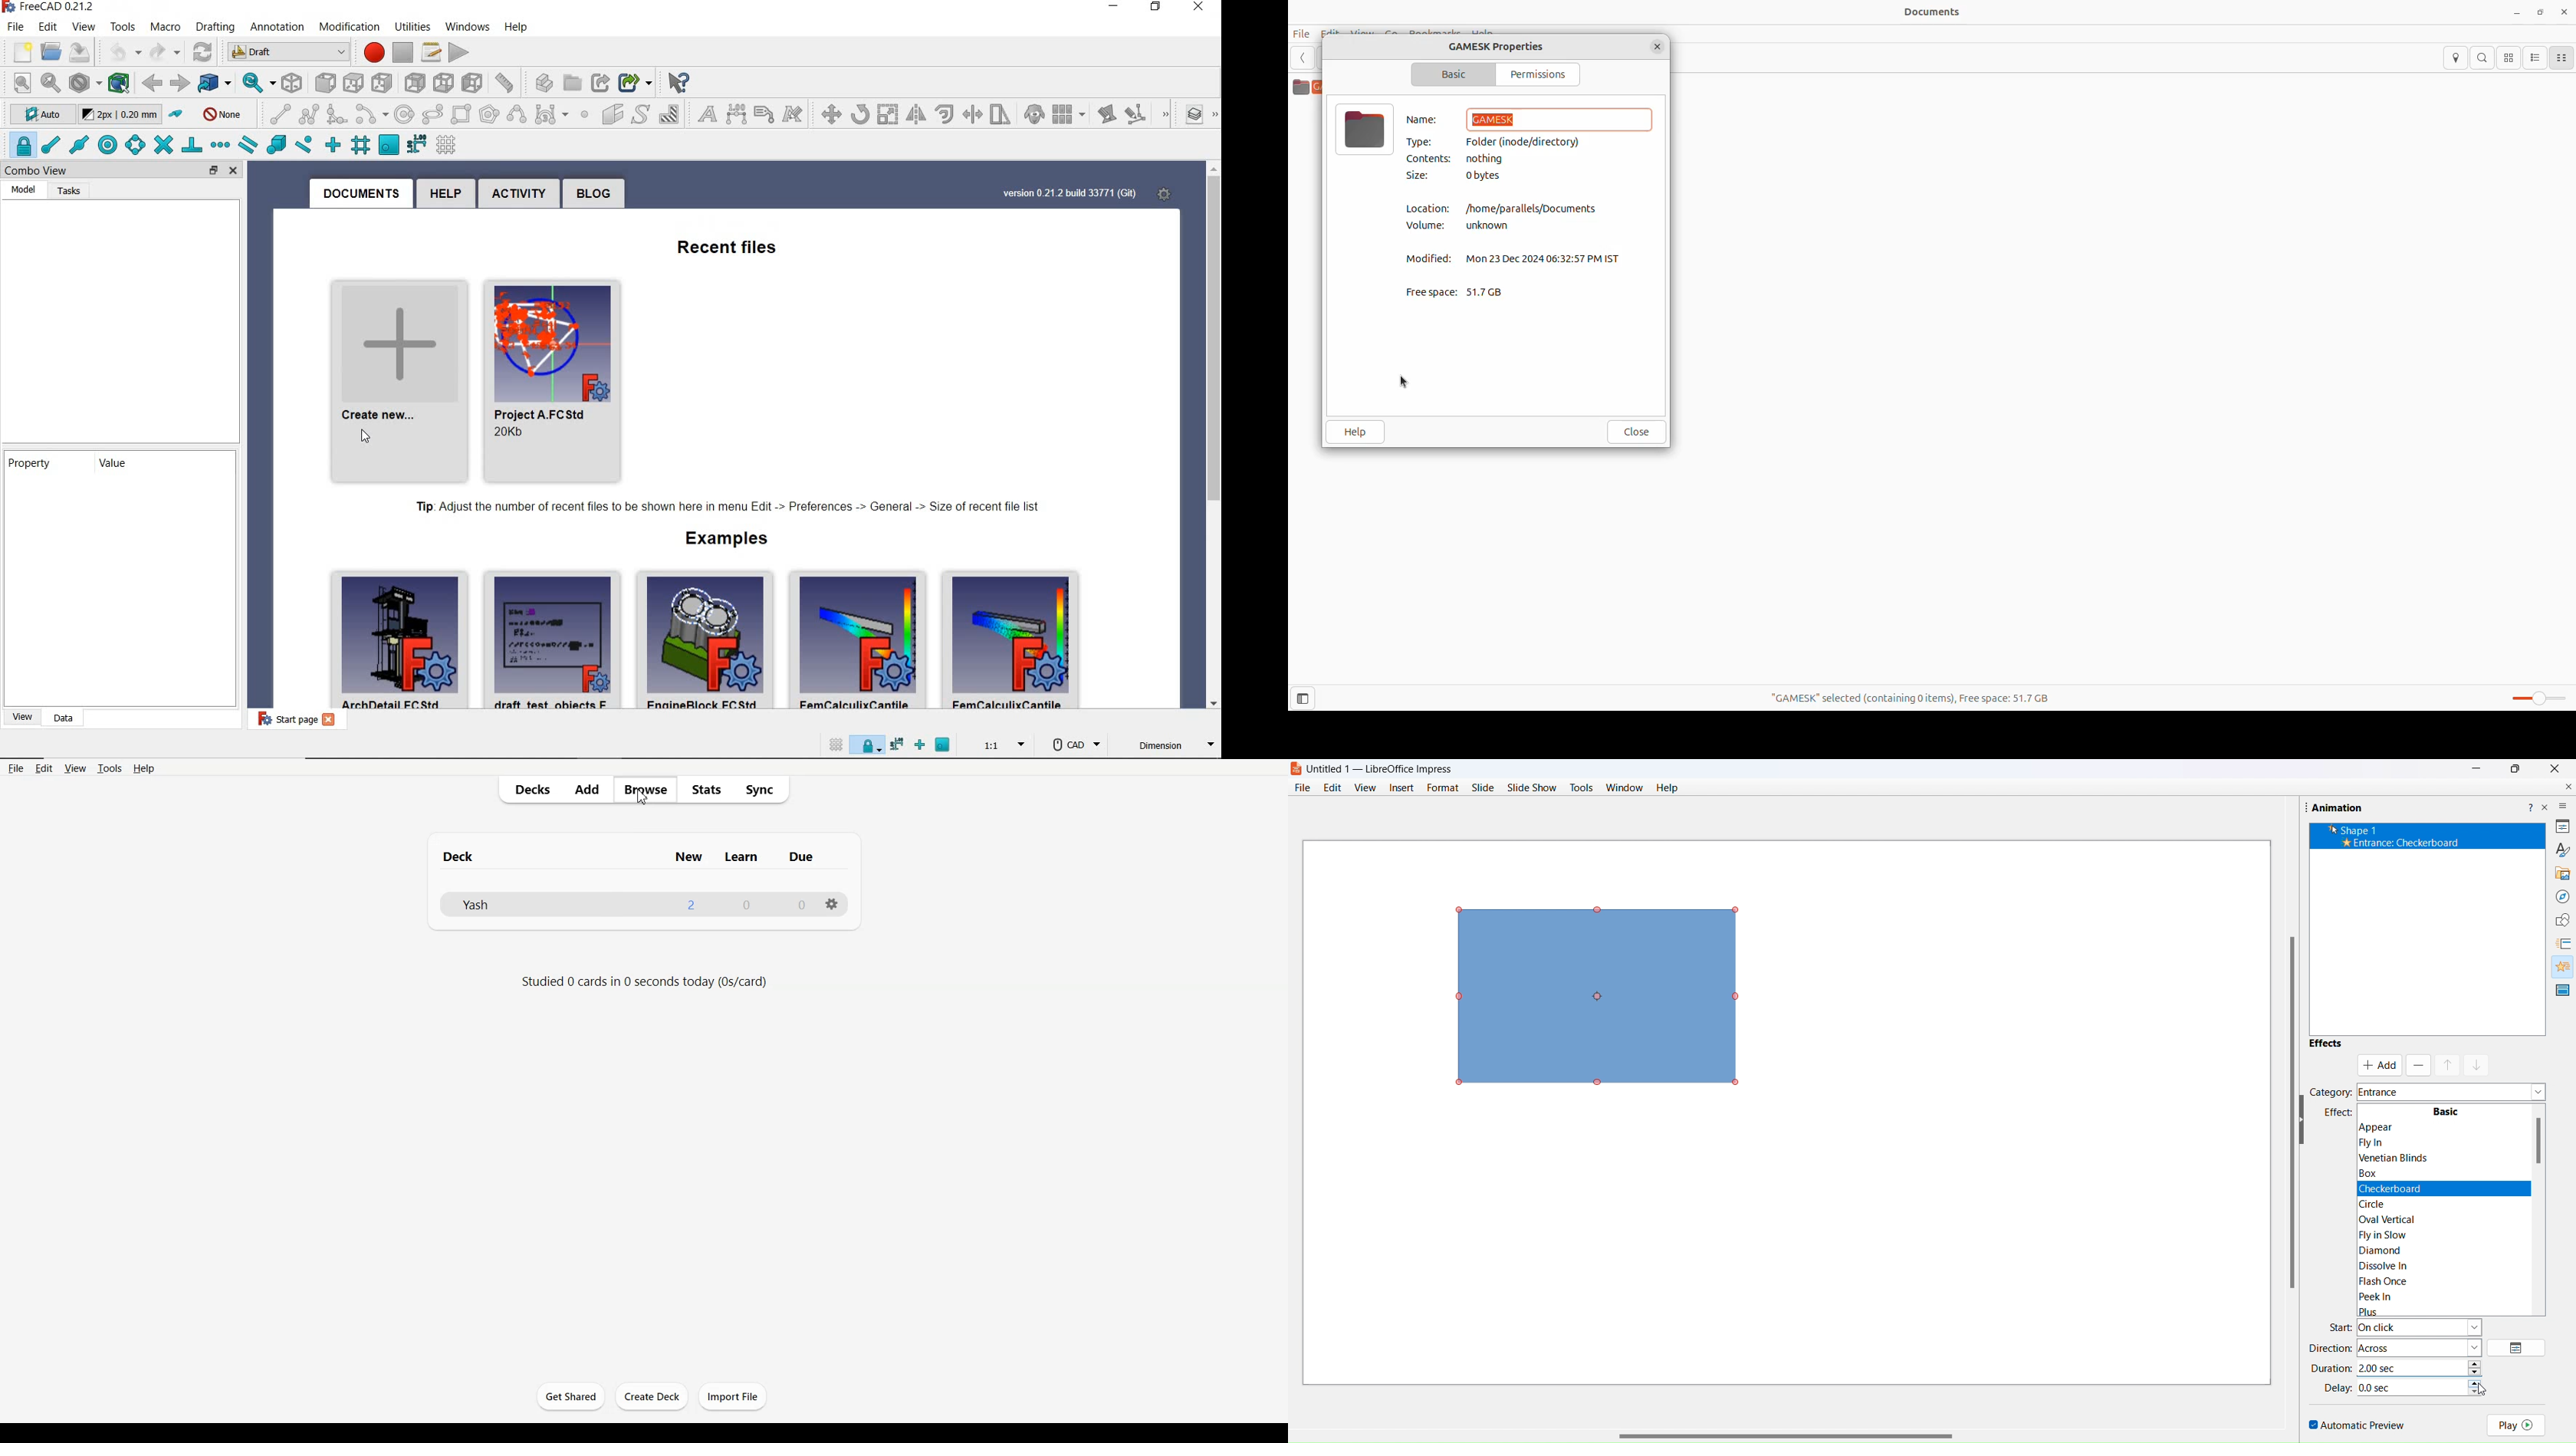  Describe the element at coordinates (1482, 788) in the screenshot. I see `slide` at that location.